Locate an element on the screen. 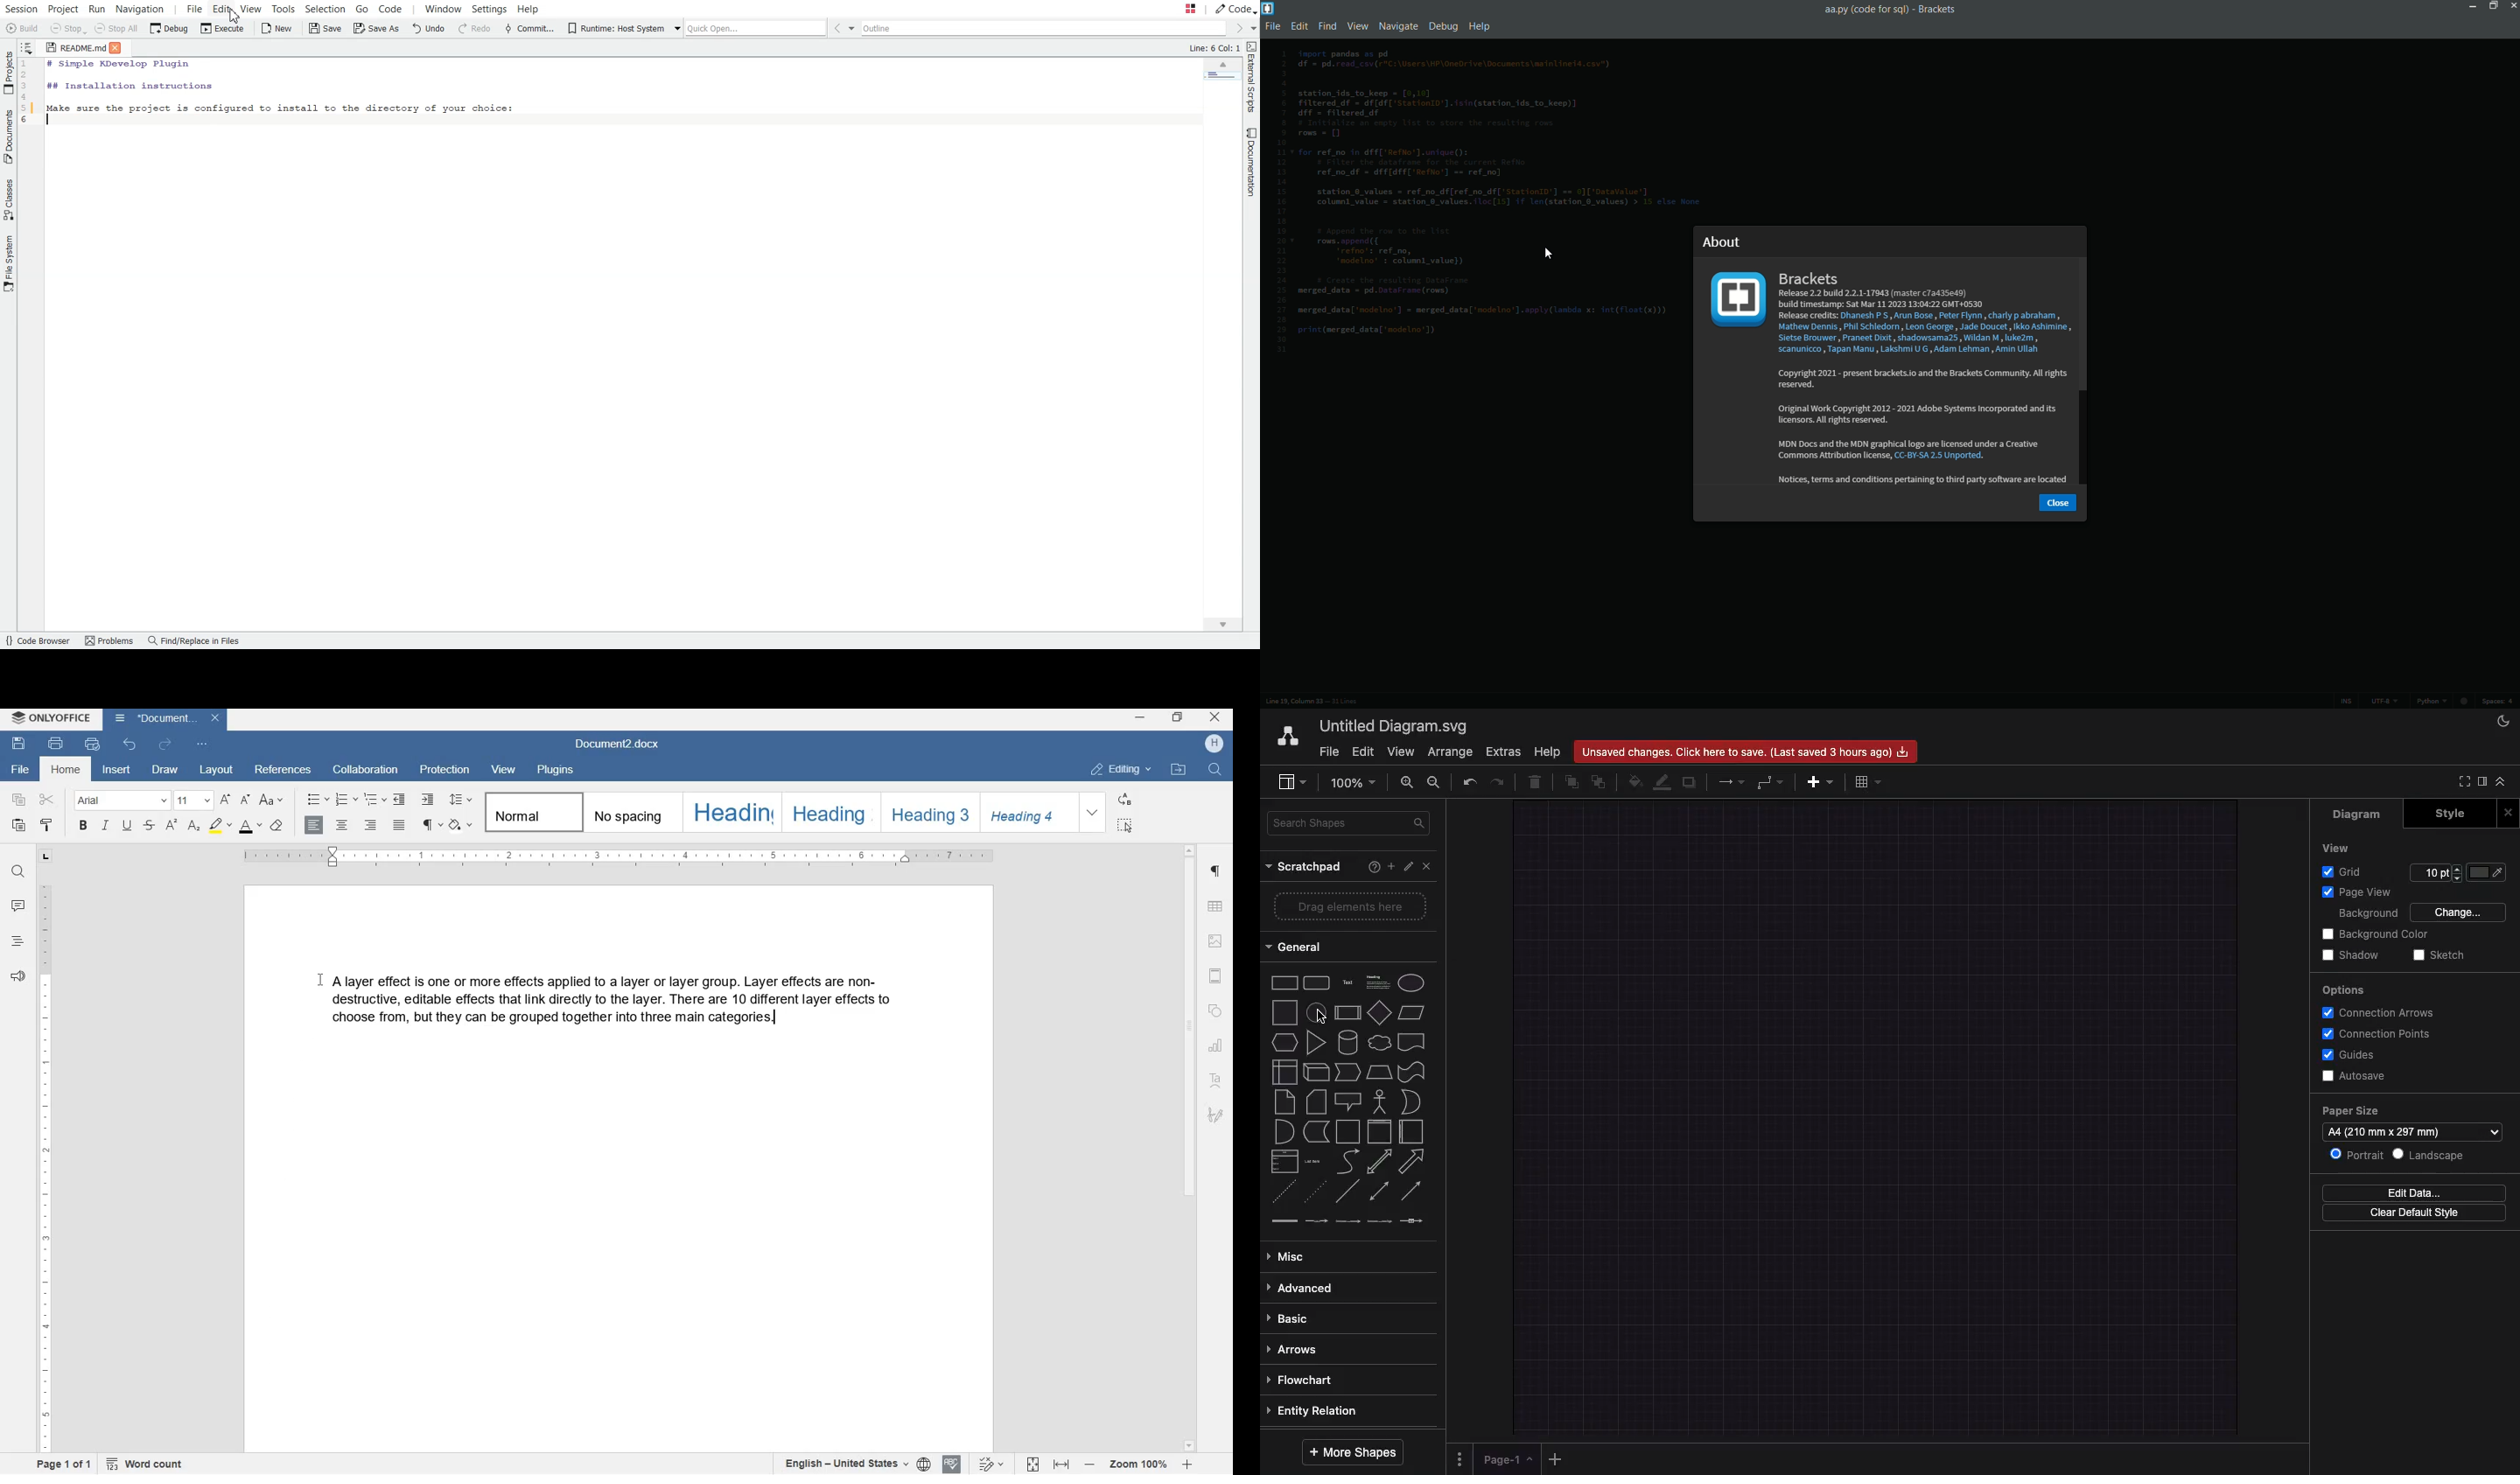  Line color is located at coordinates (1664, 780).